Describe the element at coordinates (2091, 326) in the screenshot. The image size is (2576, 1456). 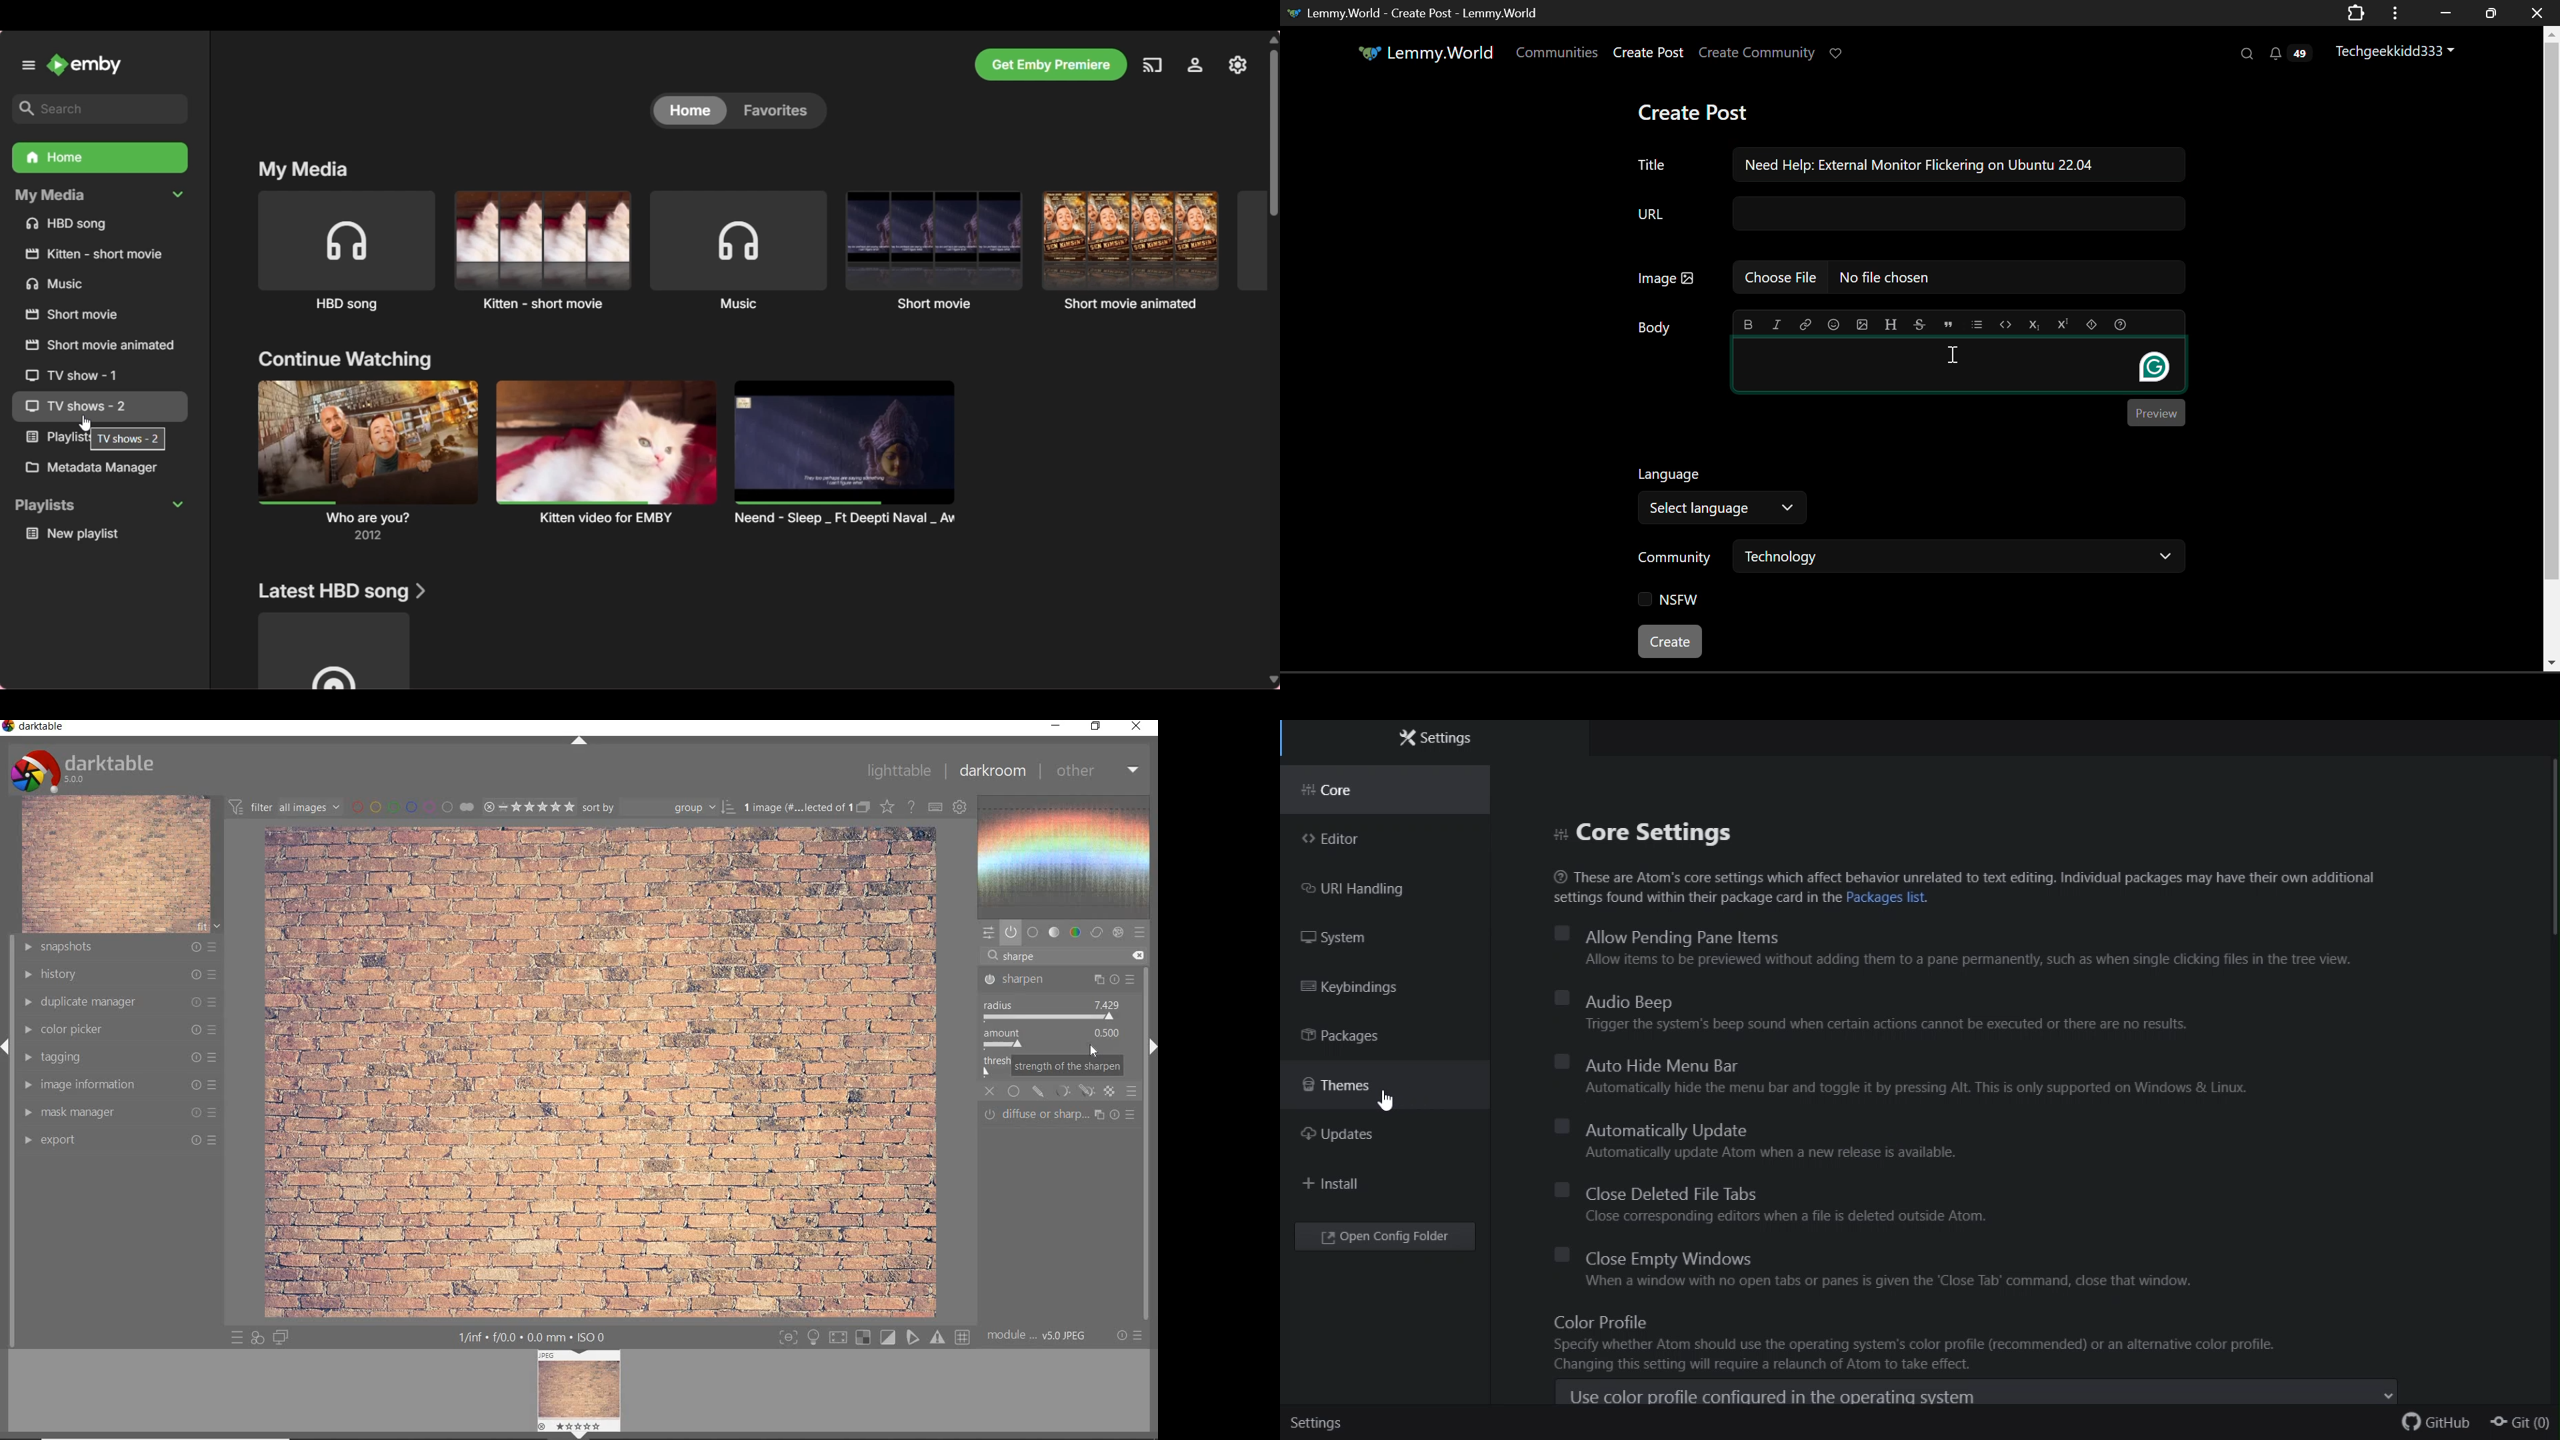
I see `Spoiler` at that location.